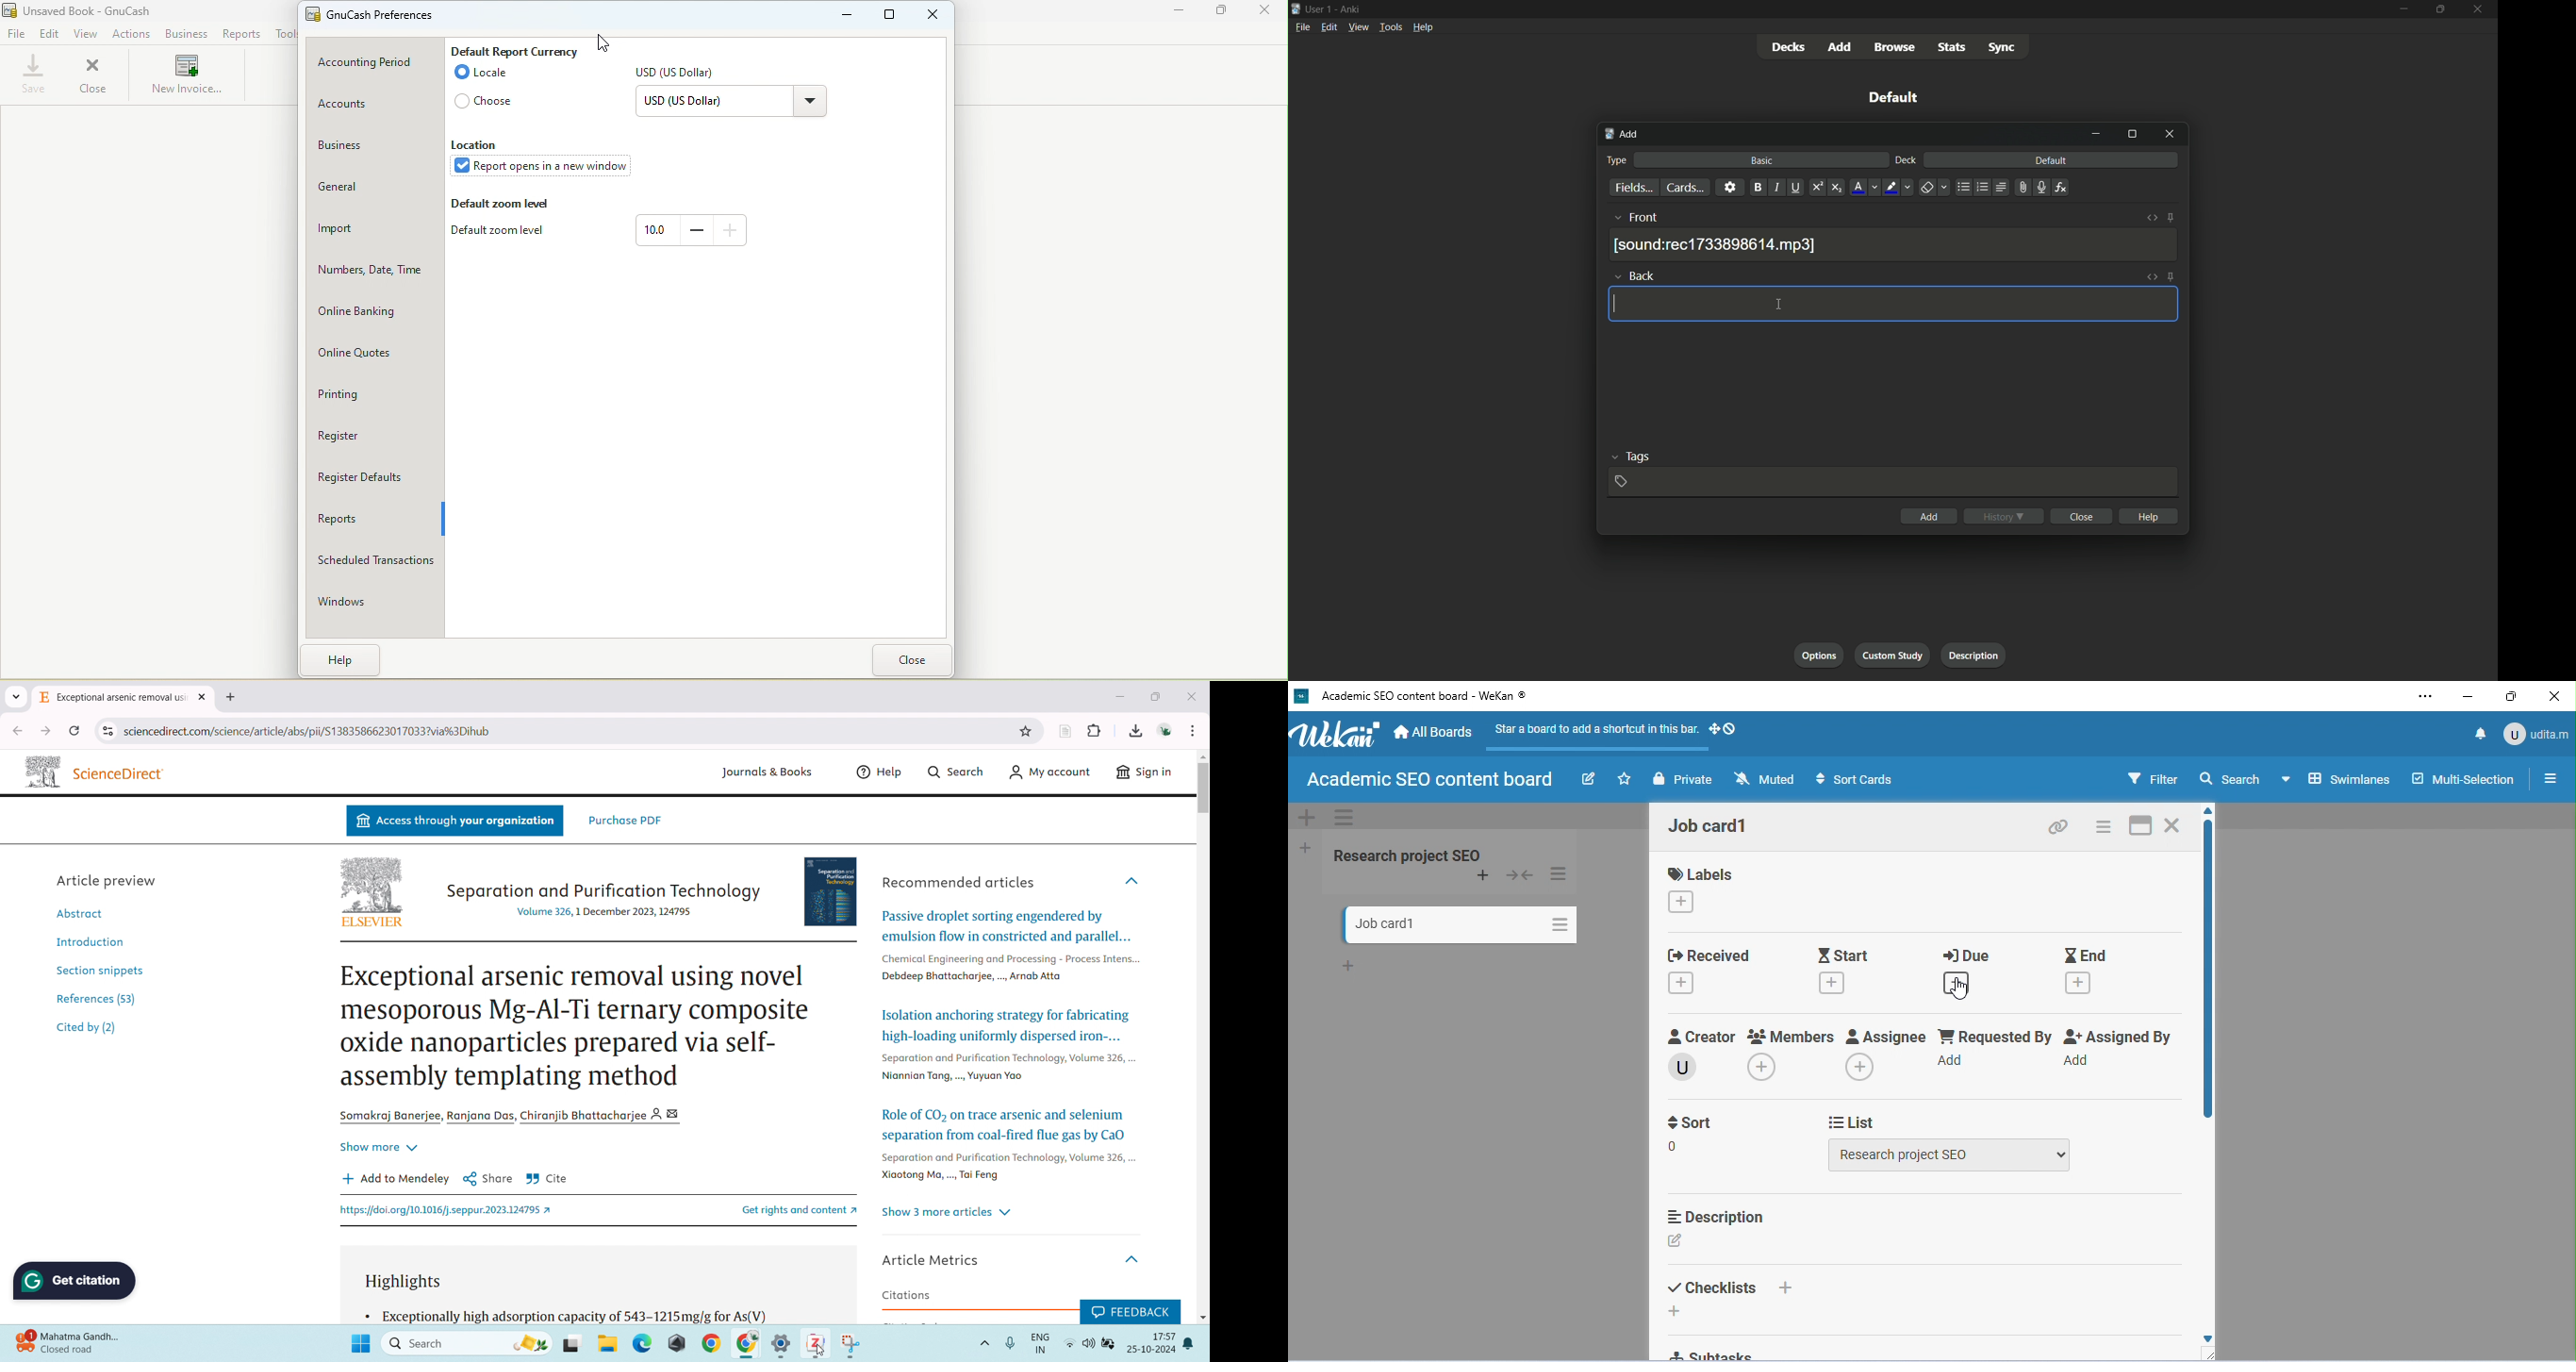 The image size is (2576, 1372). Describe the element at coordinates (1007, 926) in the screenshot. I see `Passive droplet sorting engendered by emulsion flow in constricted and parallel...` at that location.